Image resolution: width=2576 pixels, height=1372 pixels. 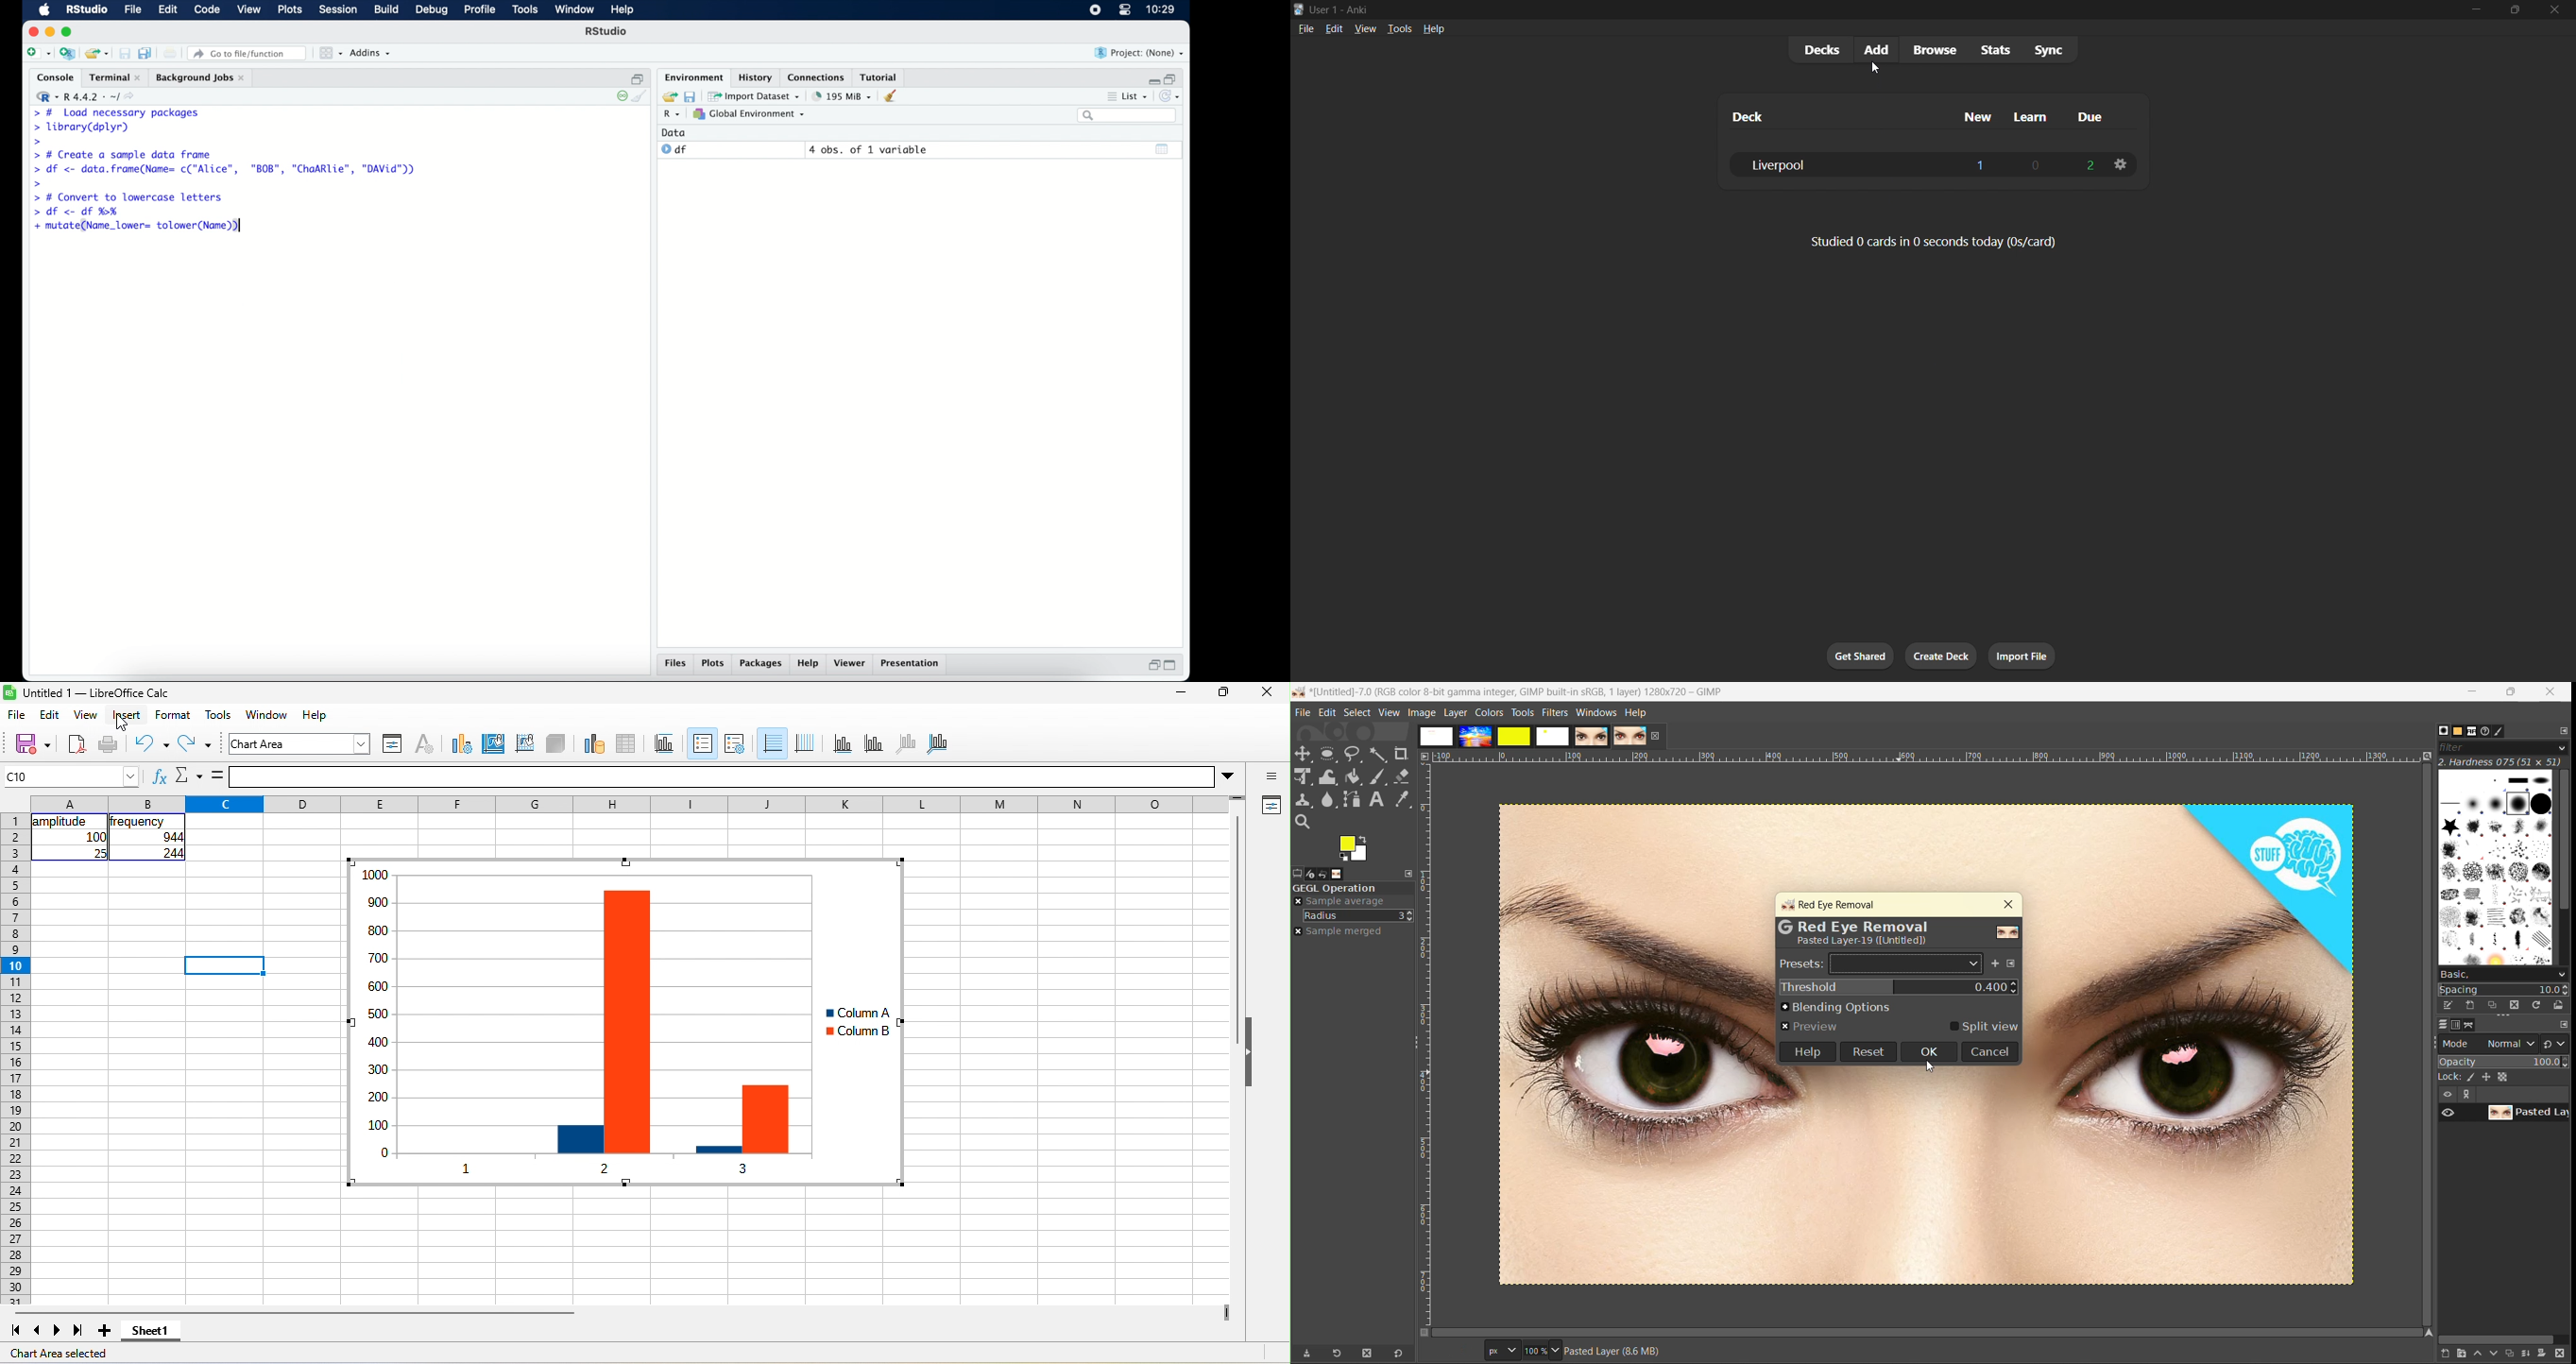 What do you see at coordinates (98, 853) in the screenshot?
I see `25` at bounding box center [98, 853].